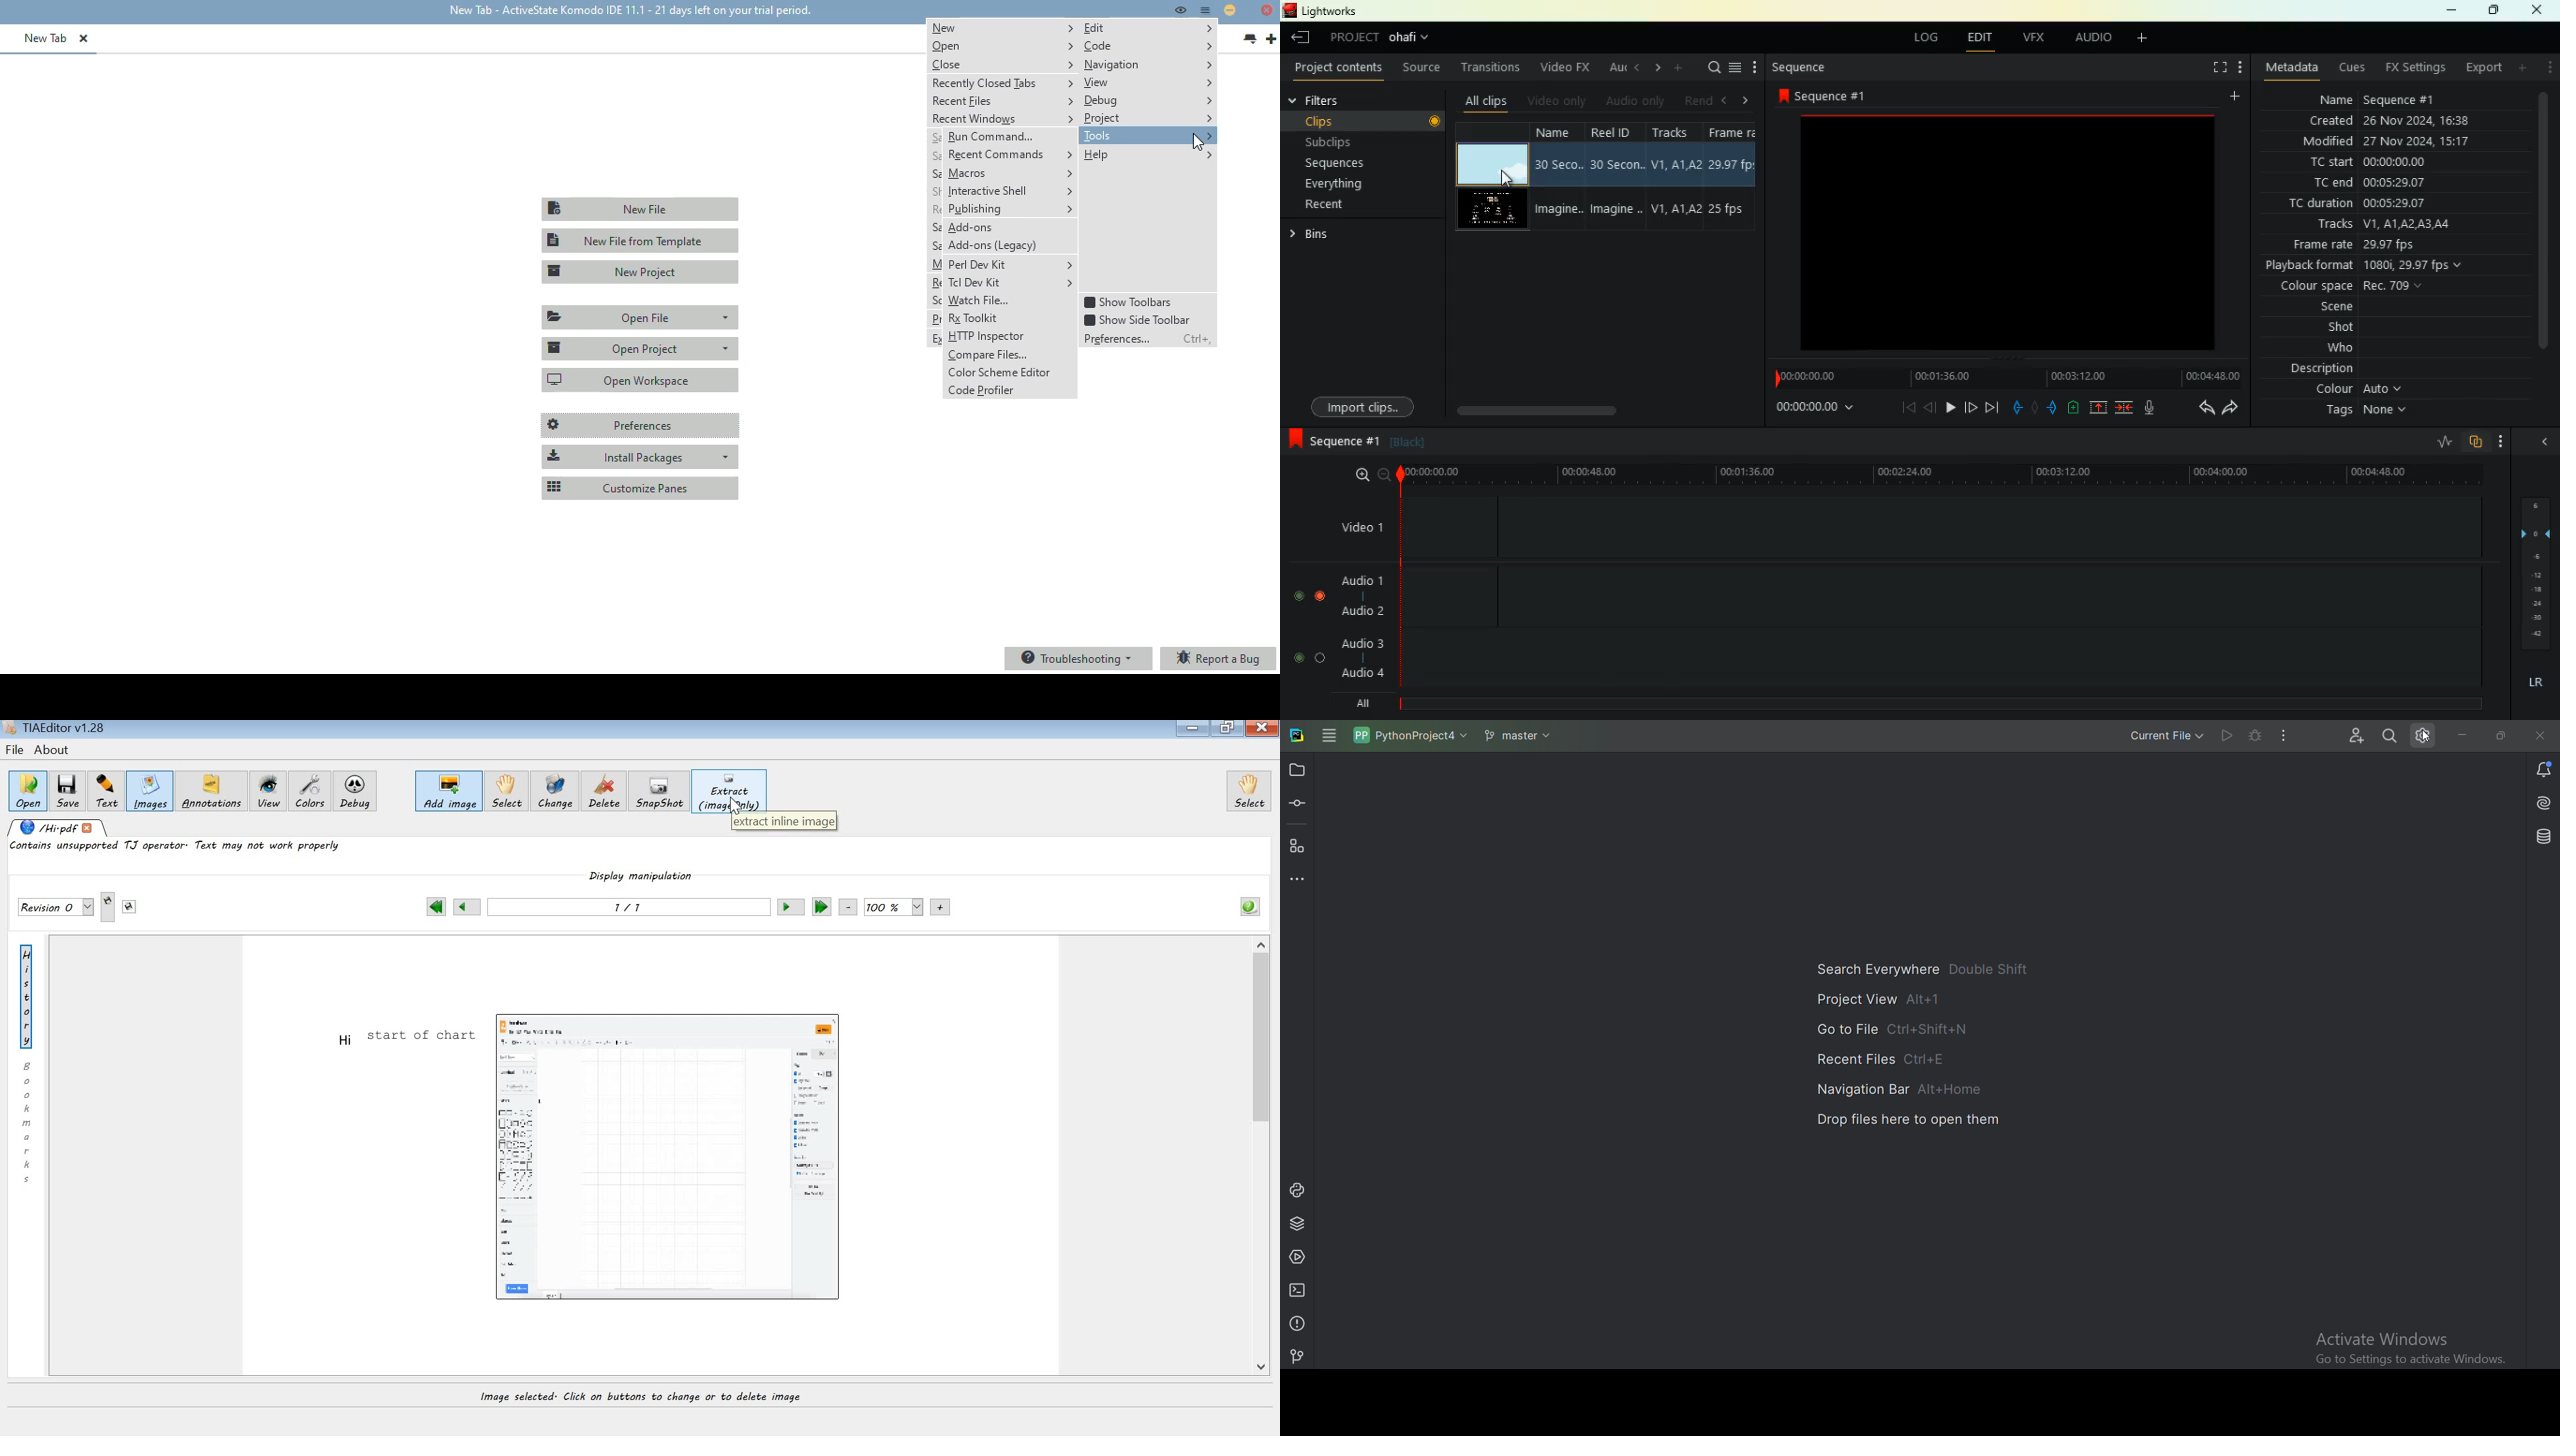 The height and width of the screenshot is (1456, 2576). What do you see at coordinates (1362, 474) in the screenshot?
I see `zoom` at bounding box center [1362, 474].